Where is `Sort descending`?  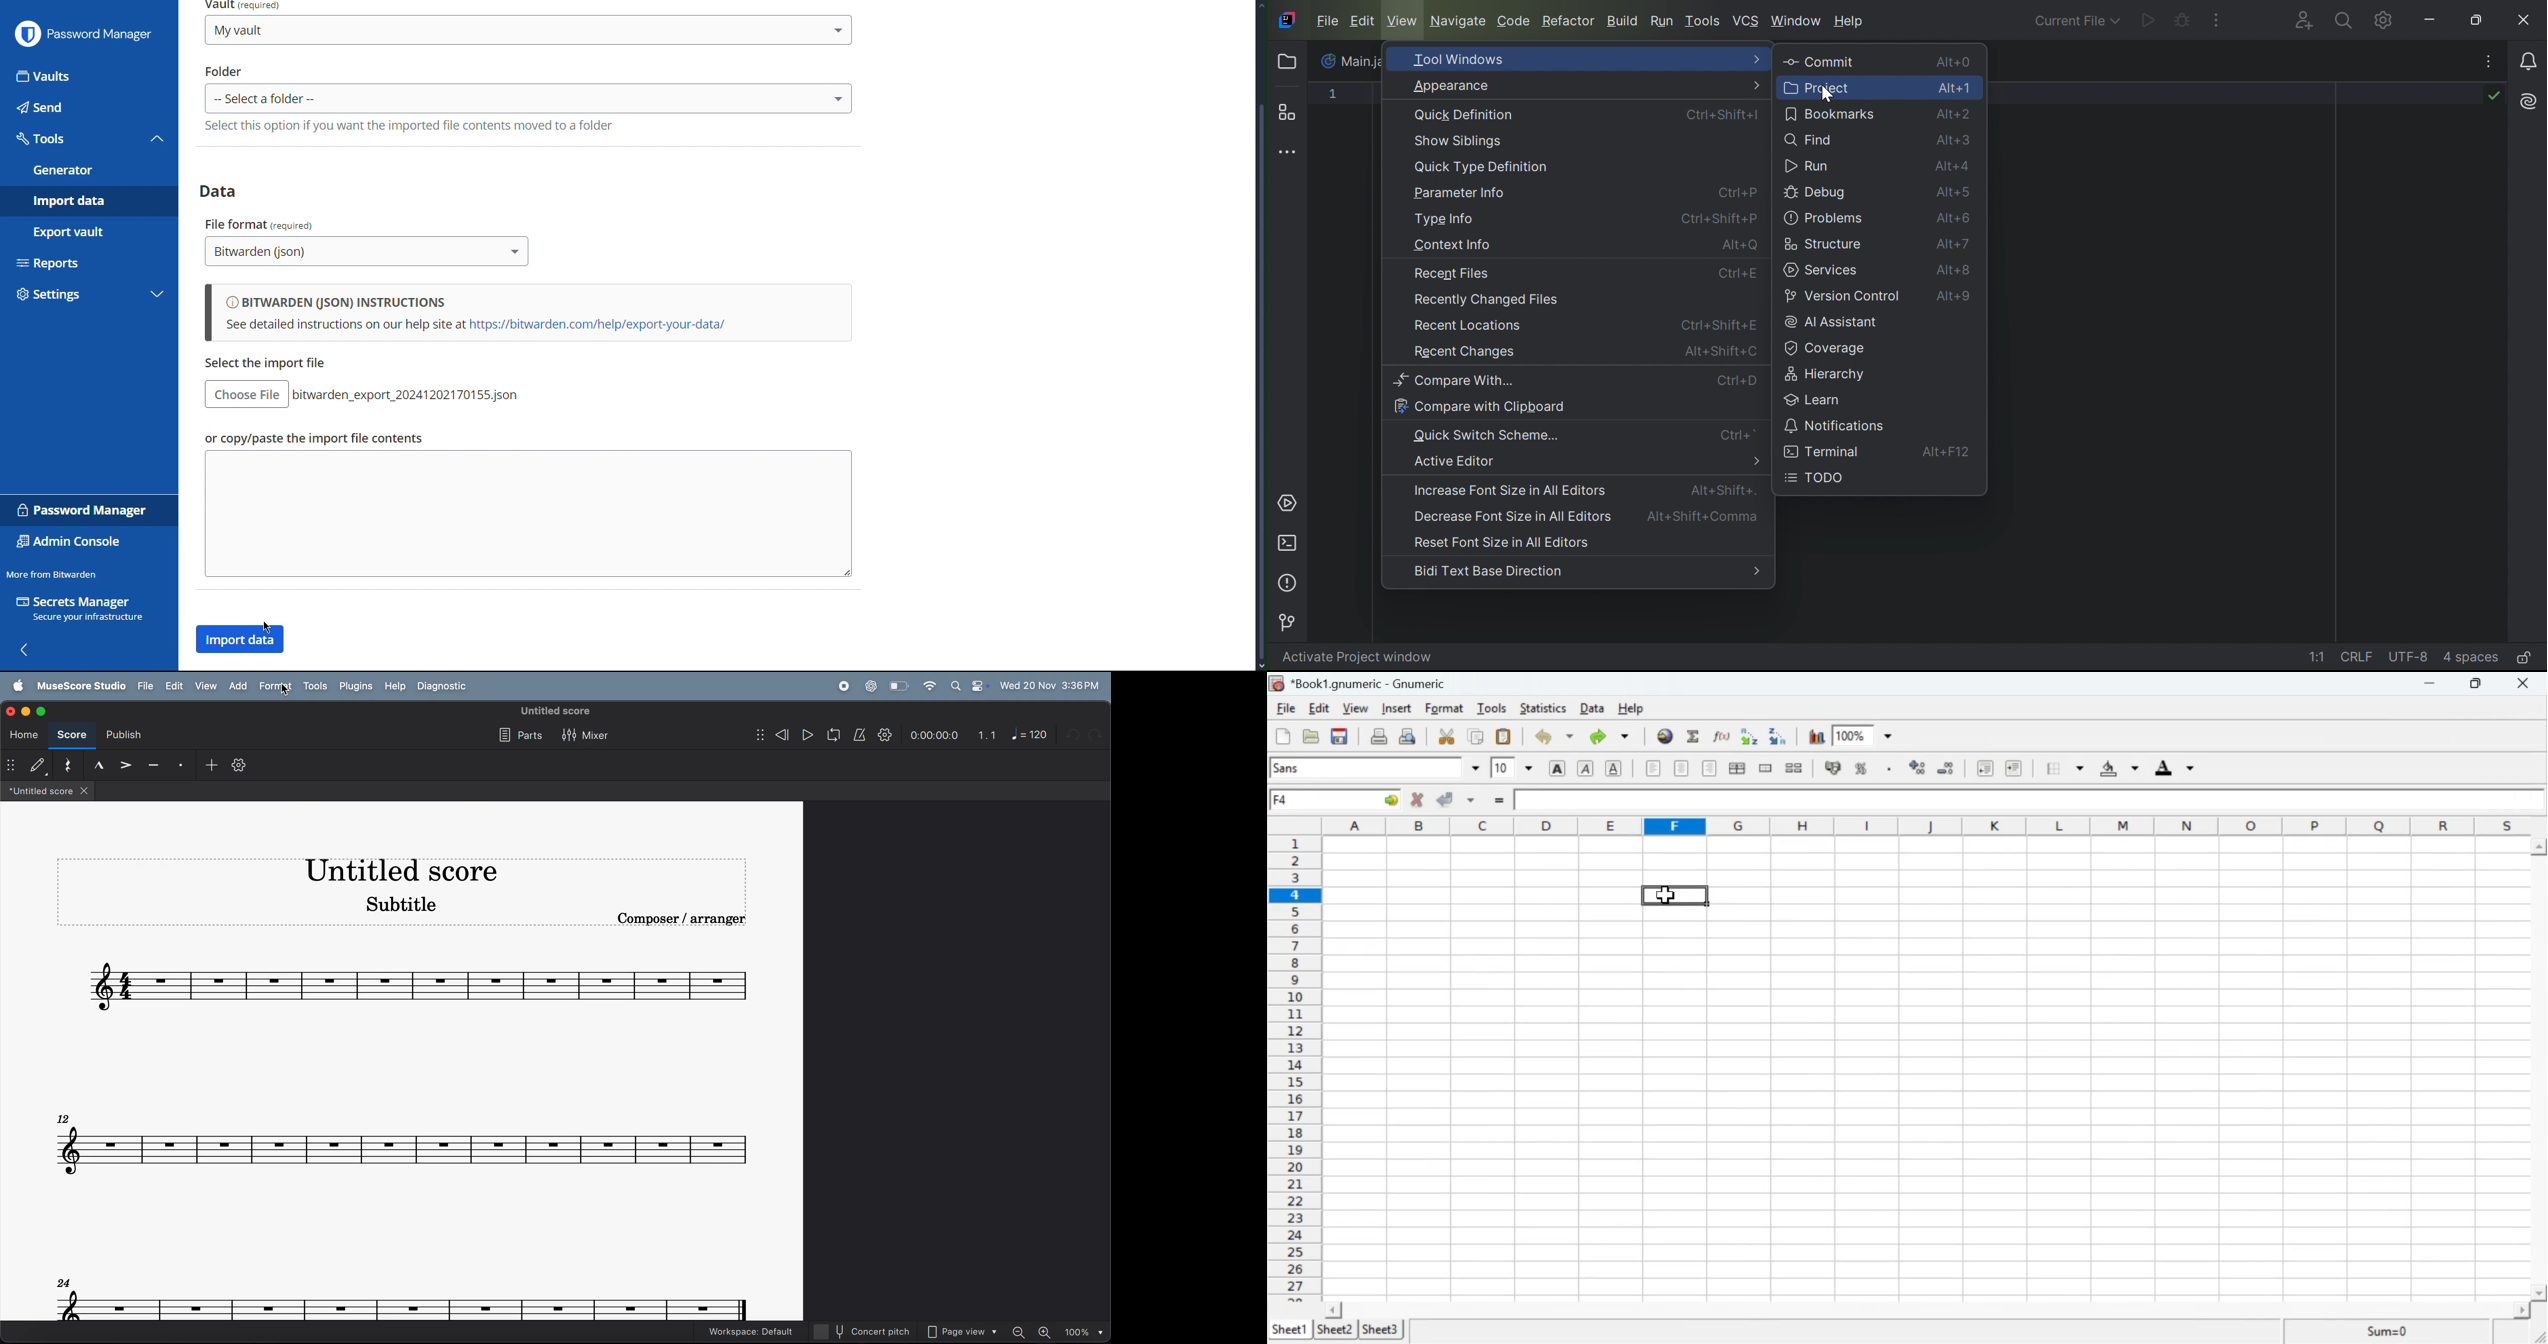
Sort descending is located at coordinates (1778, 736).